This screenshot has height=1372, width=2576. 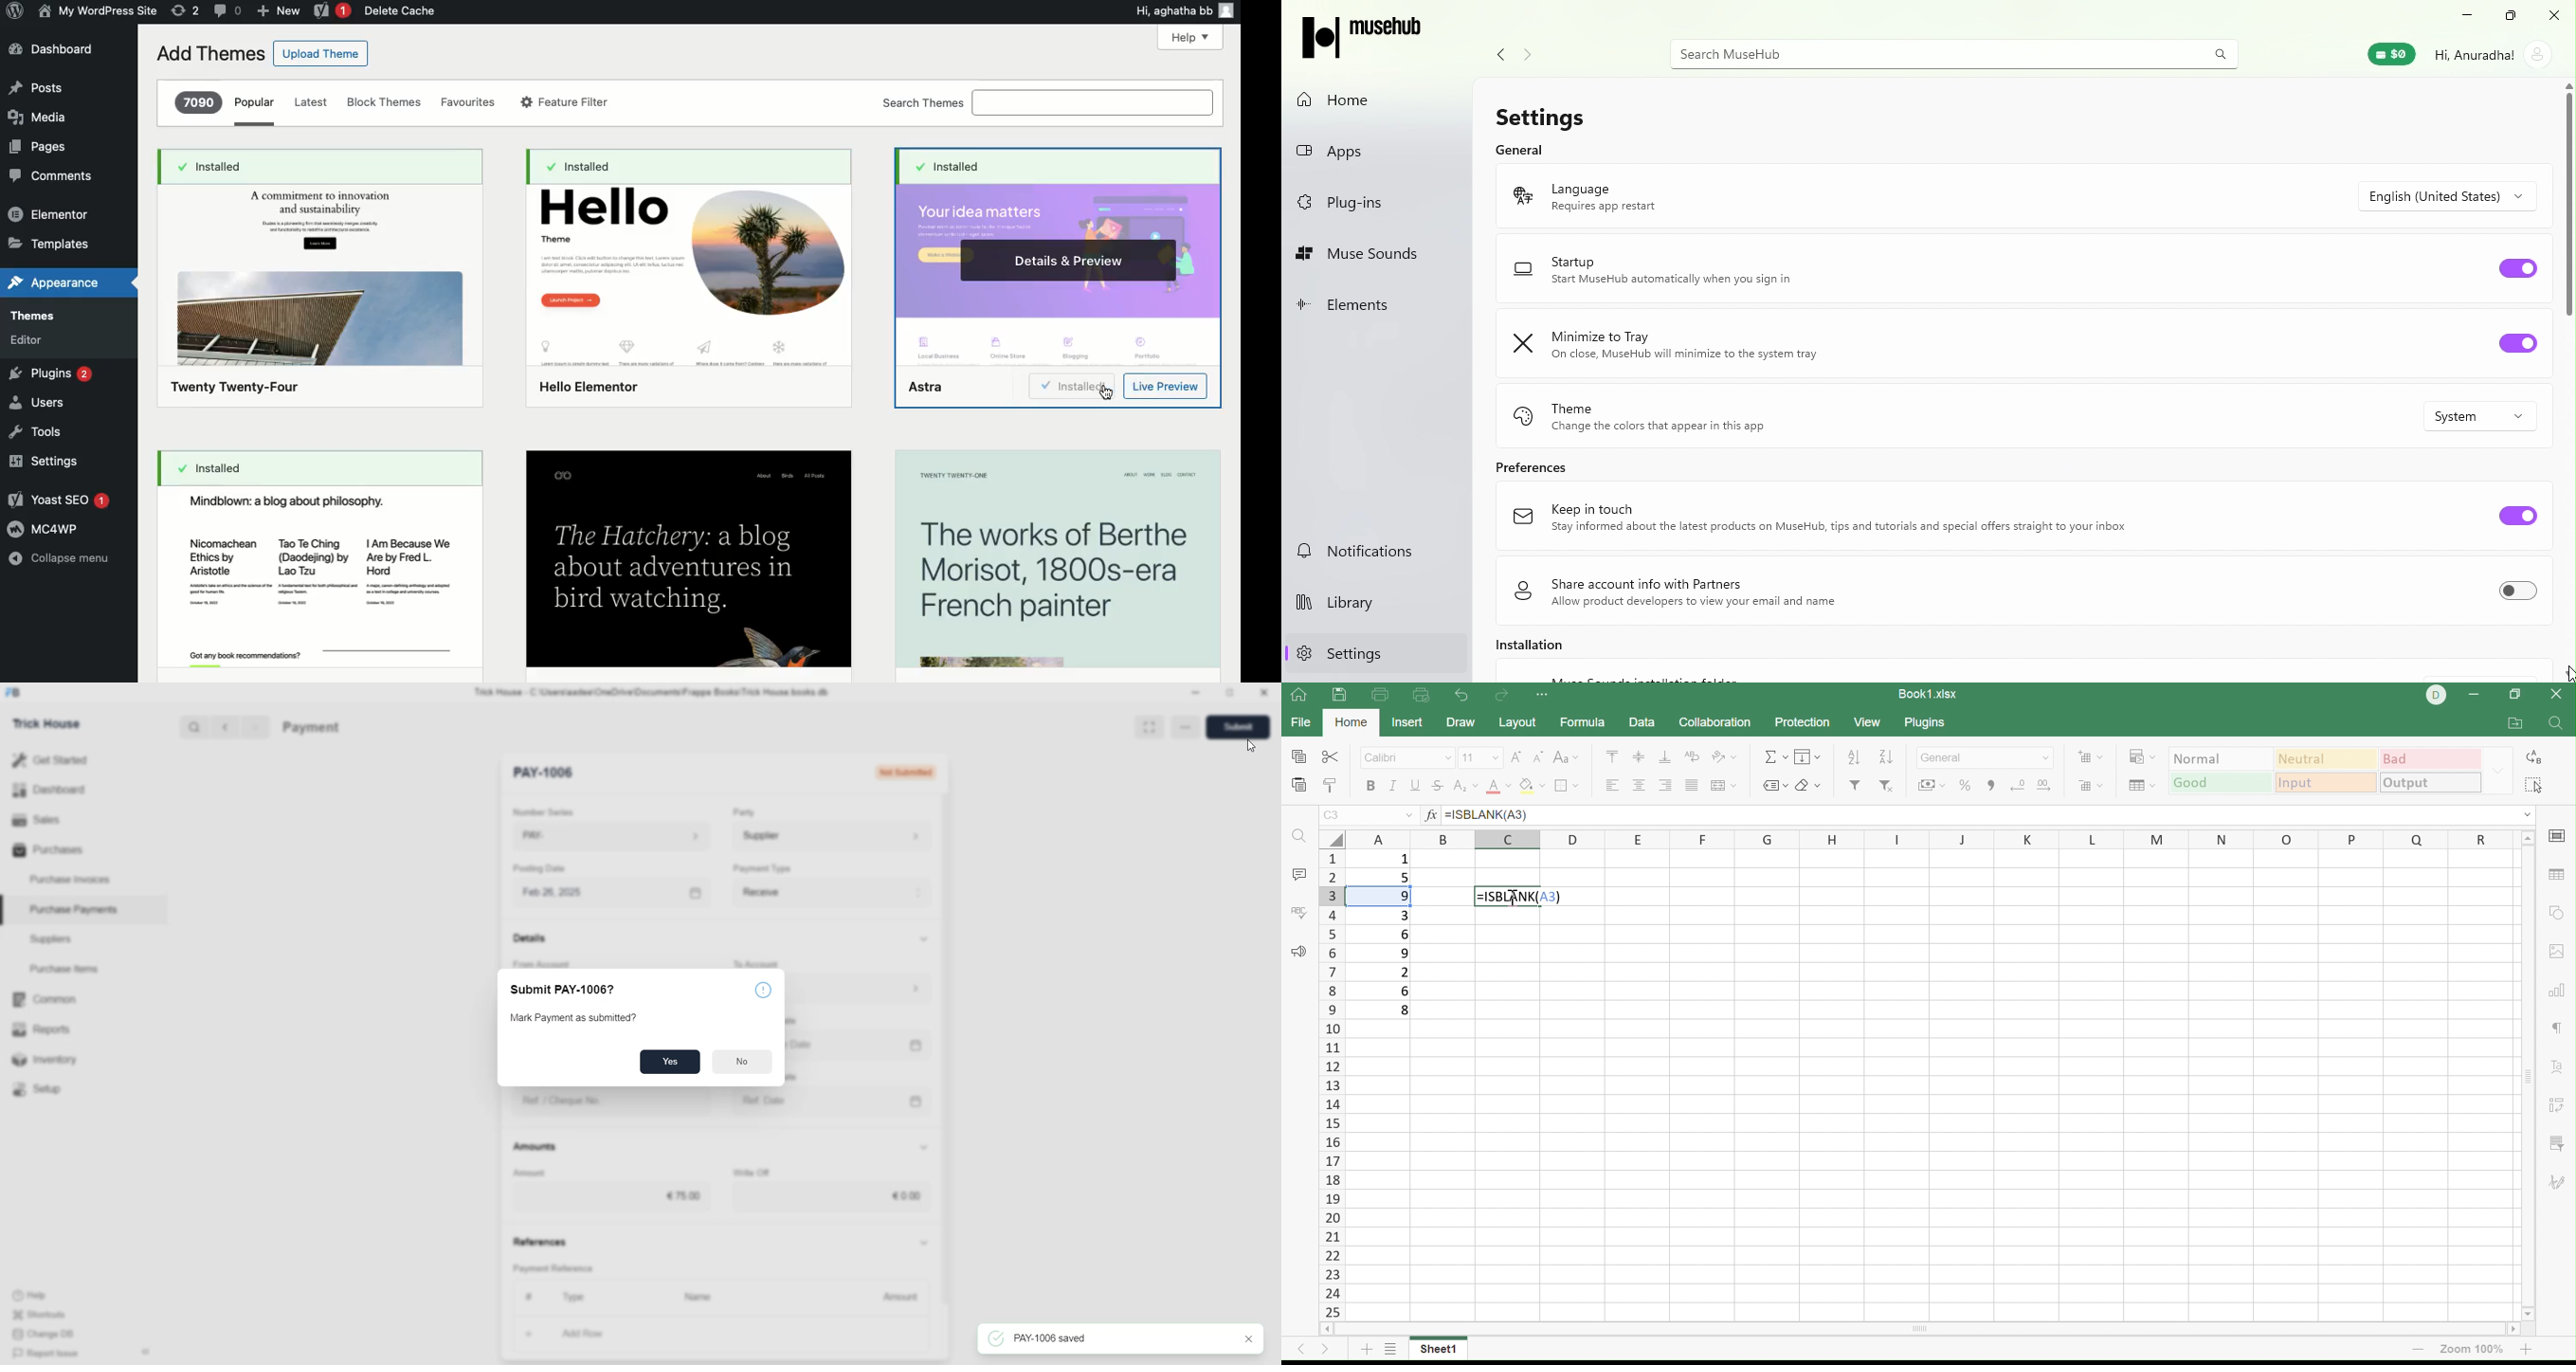 What do you see at coordinates (2092, 788) in the screenshot?
I see `Delete cells` at bounding box center [2092, 788].